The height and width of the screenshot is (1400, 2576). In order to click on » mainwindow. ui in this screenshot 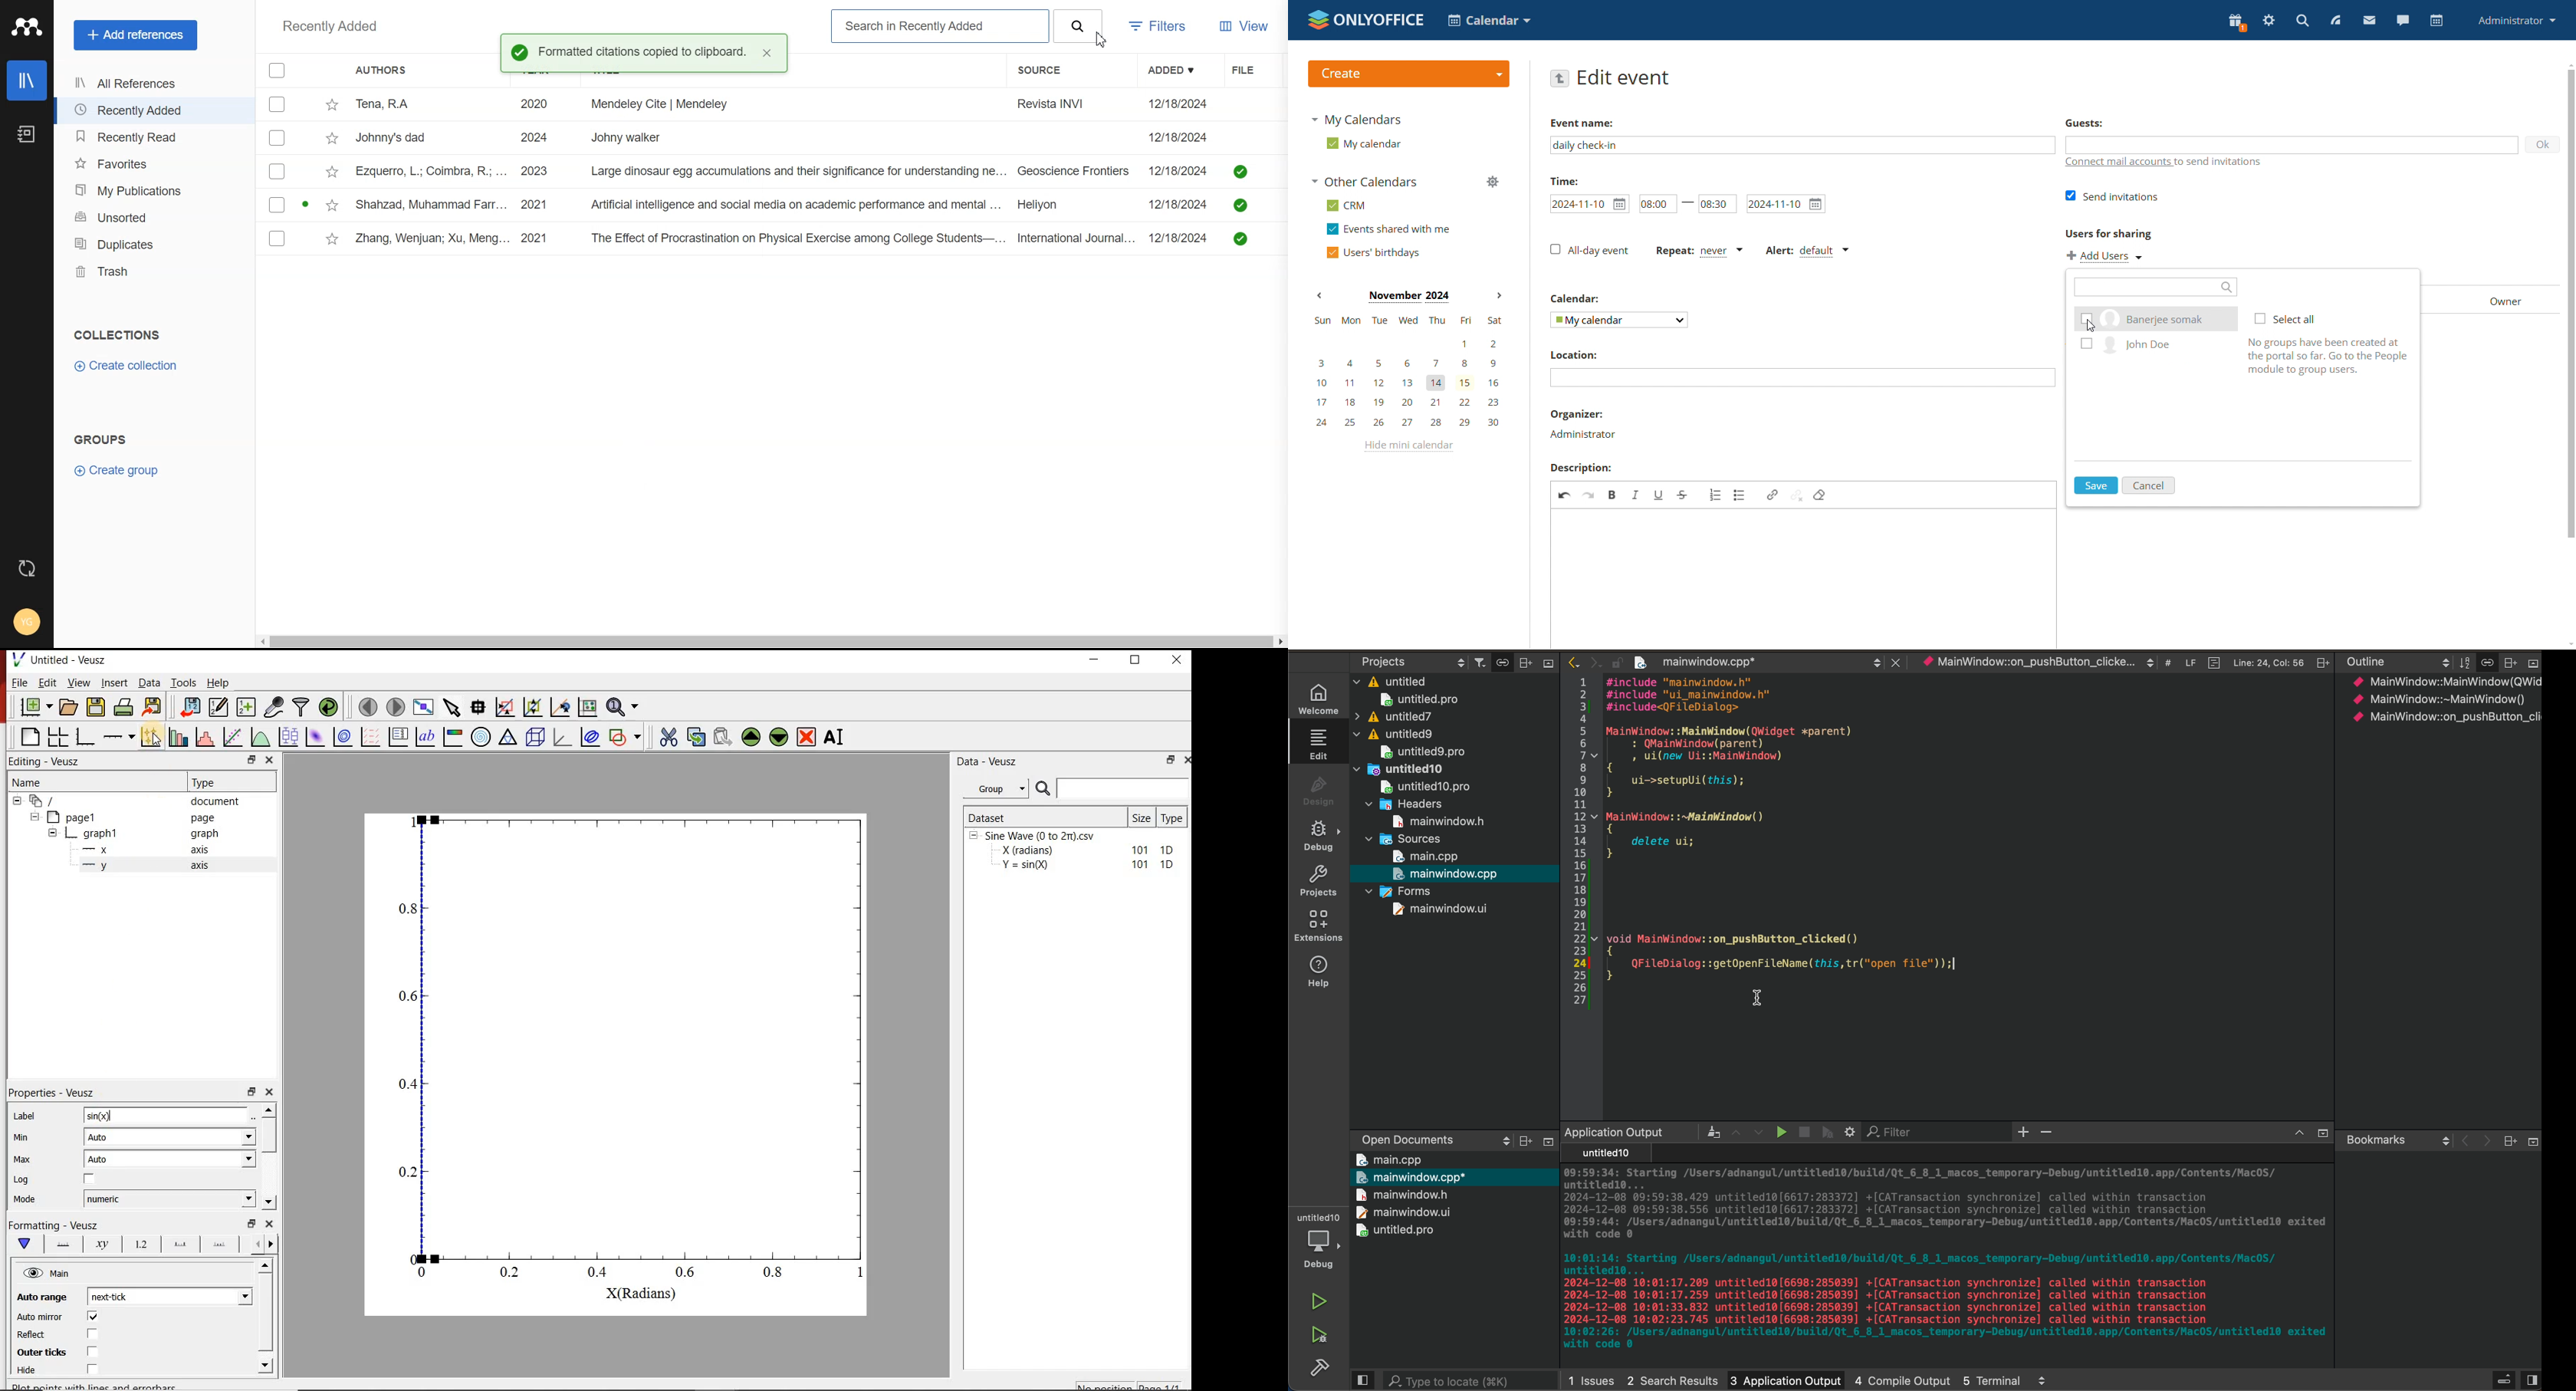, I will do `click(1400, 1211)`.